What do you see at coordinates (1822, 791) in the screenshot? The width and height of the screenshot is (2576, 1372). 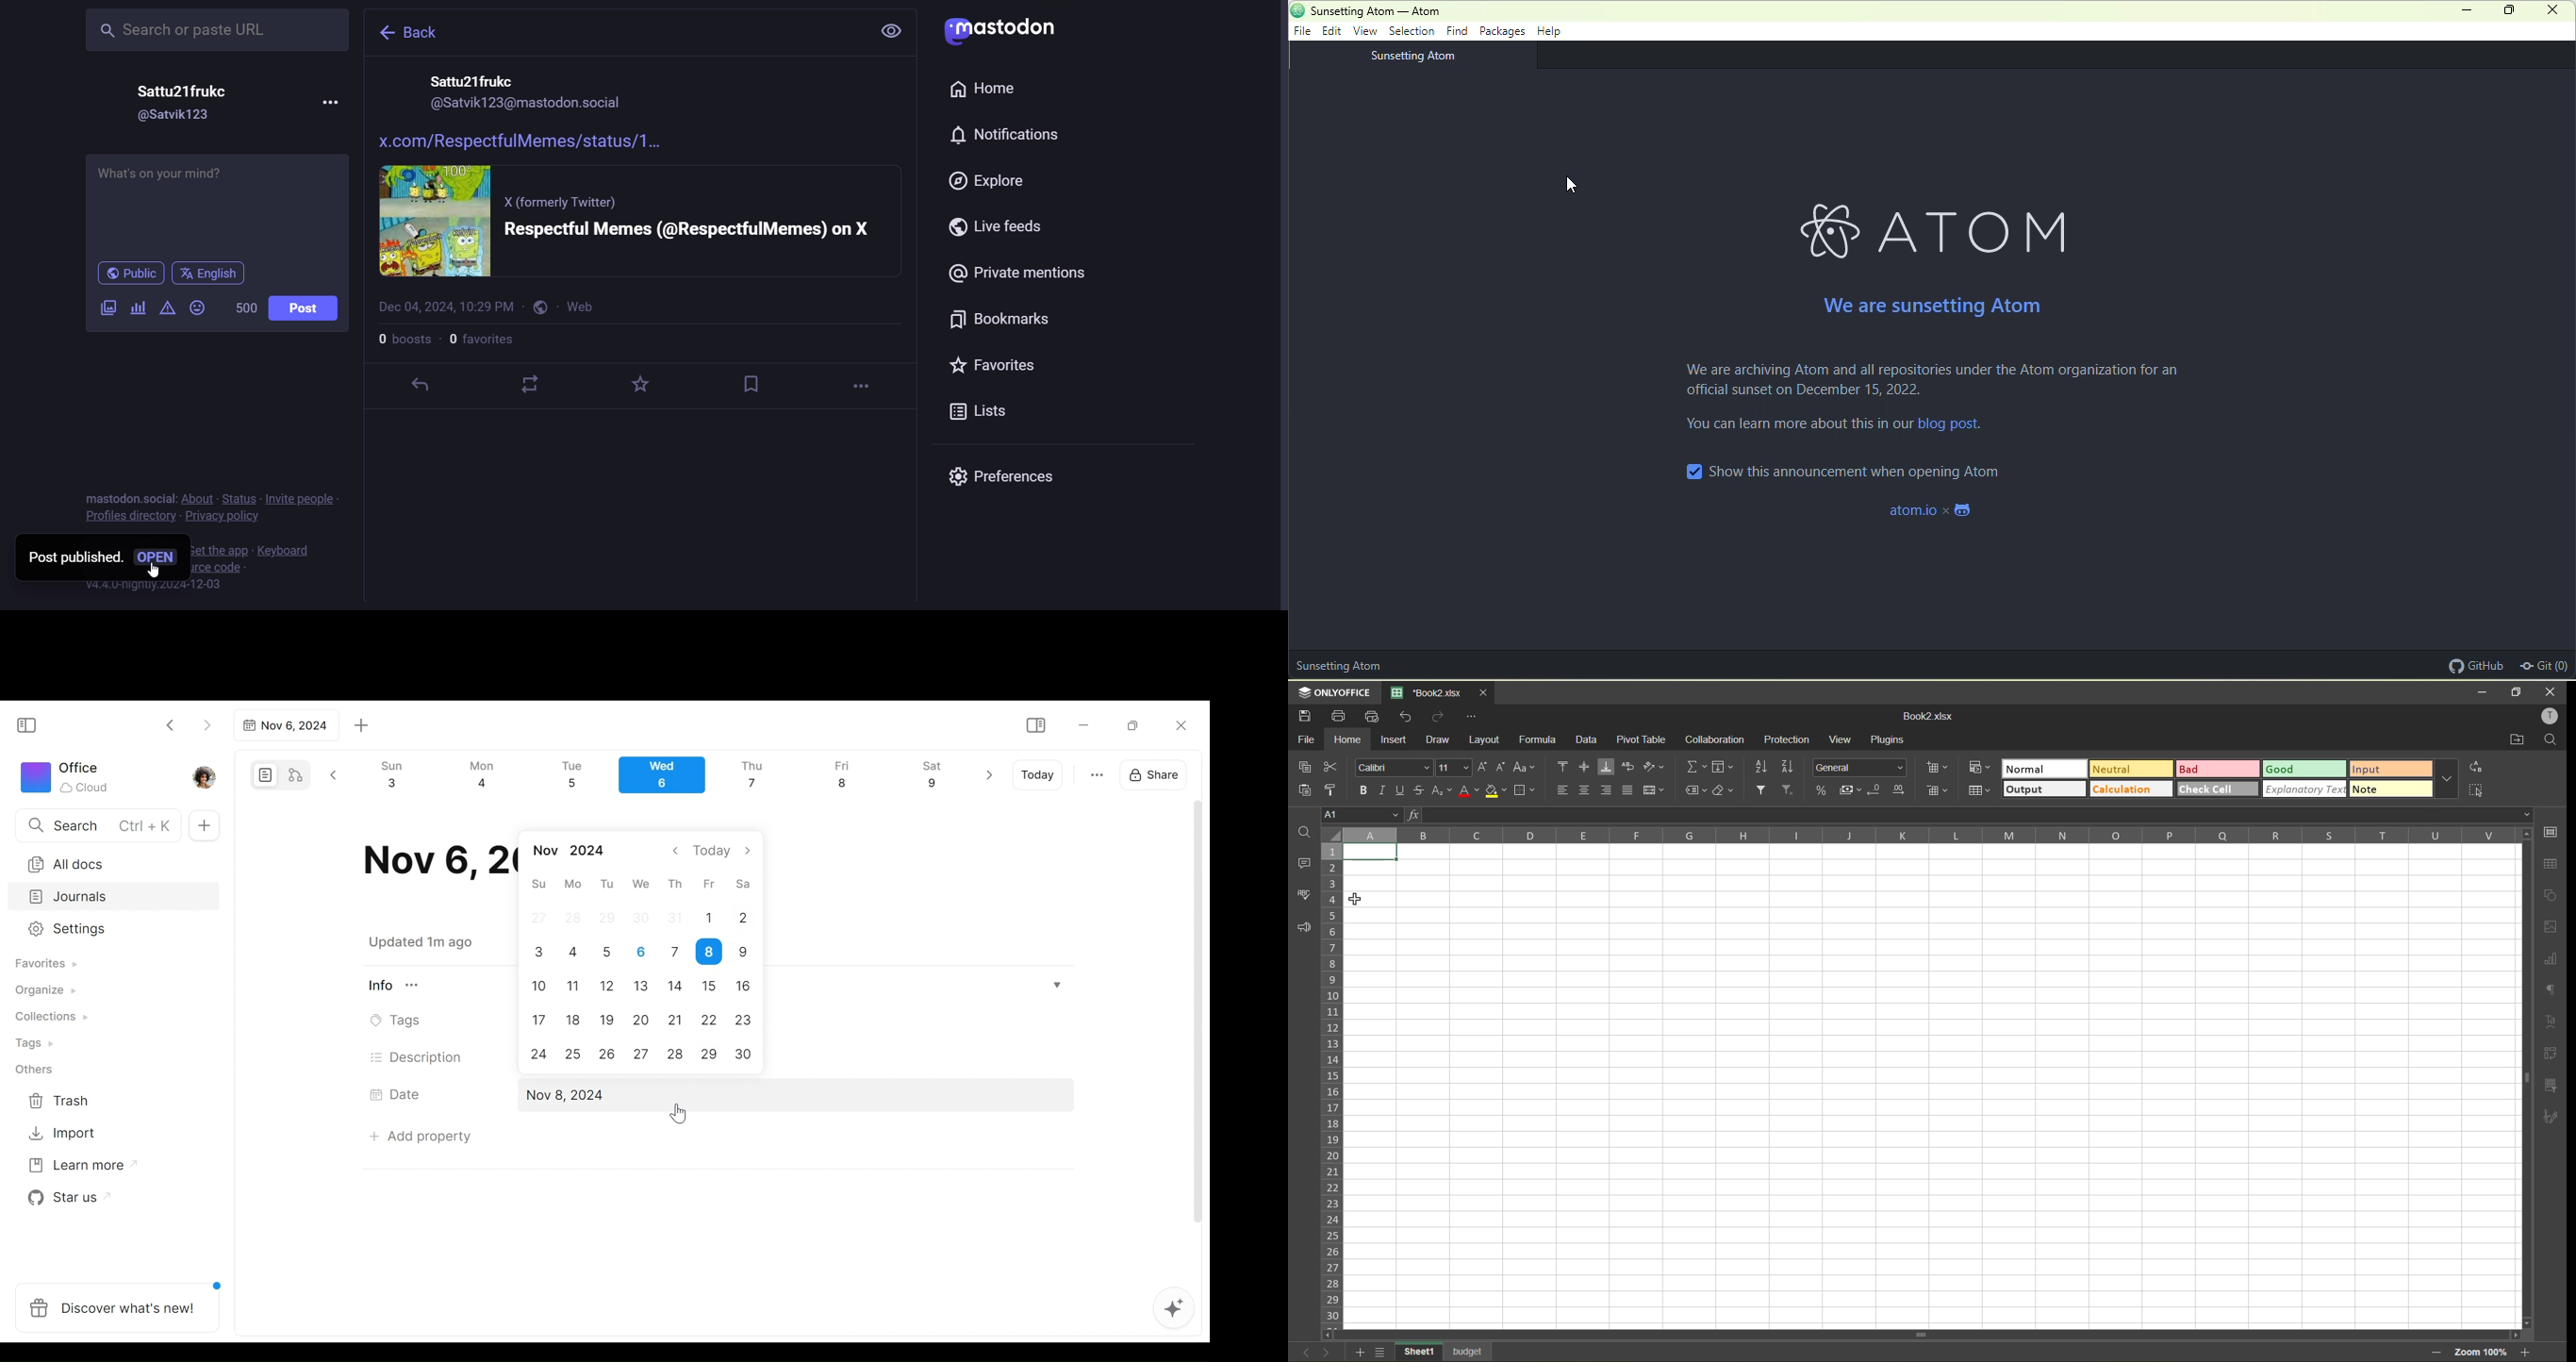 I see `percent` at bounding box center [1822, 791].